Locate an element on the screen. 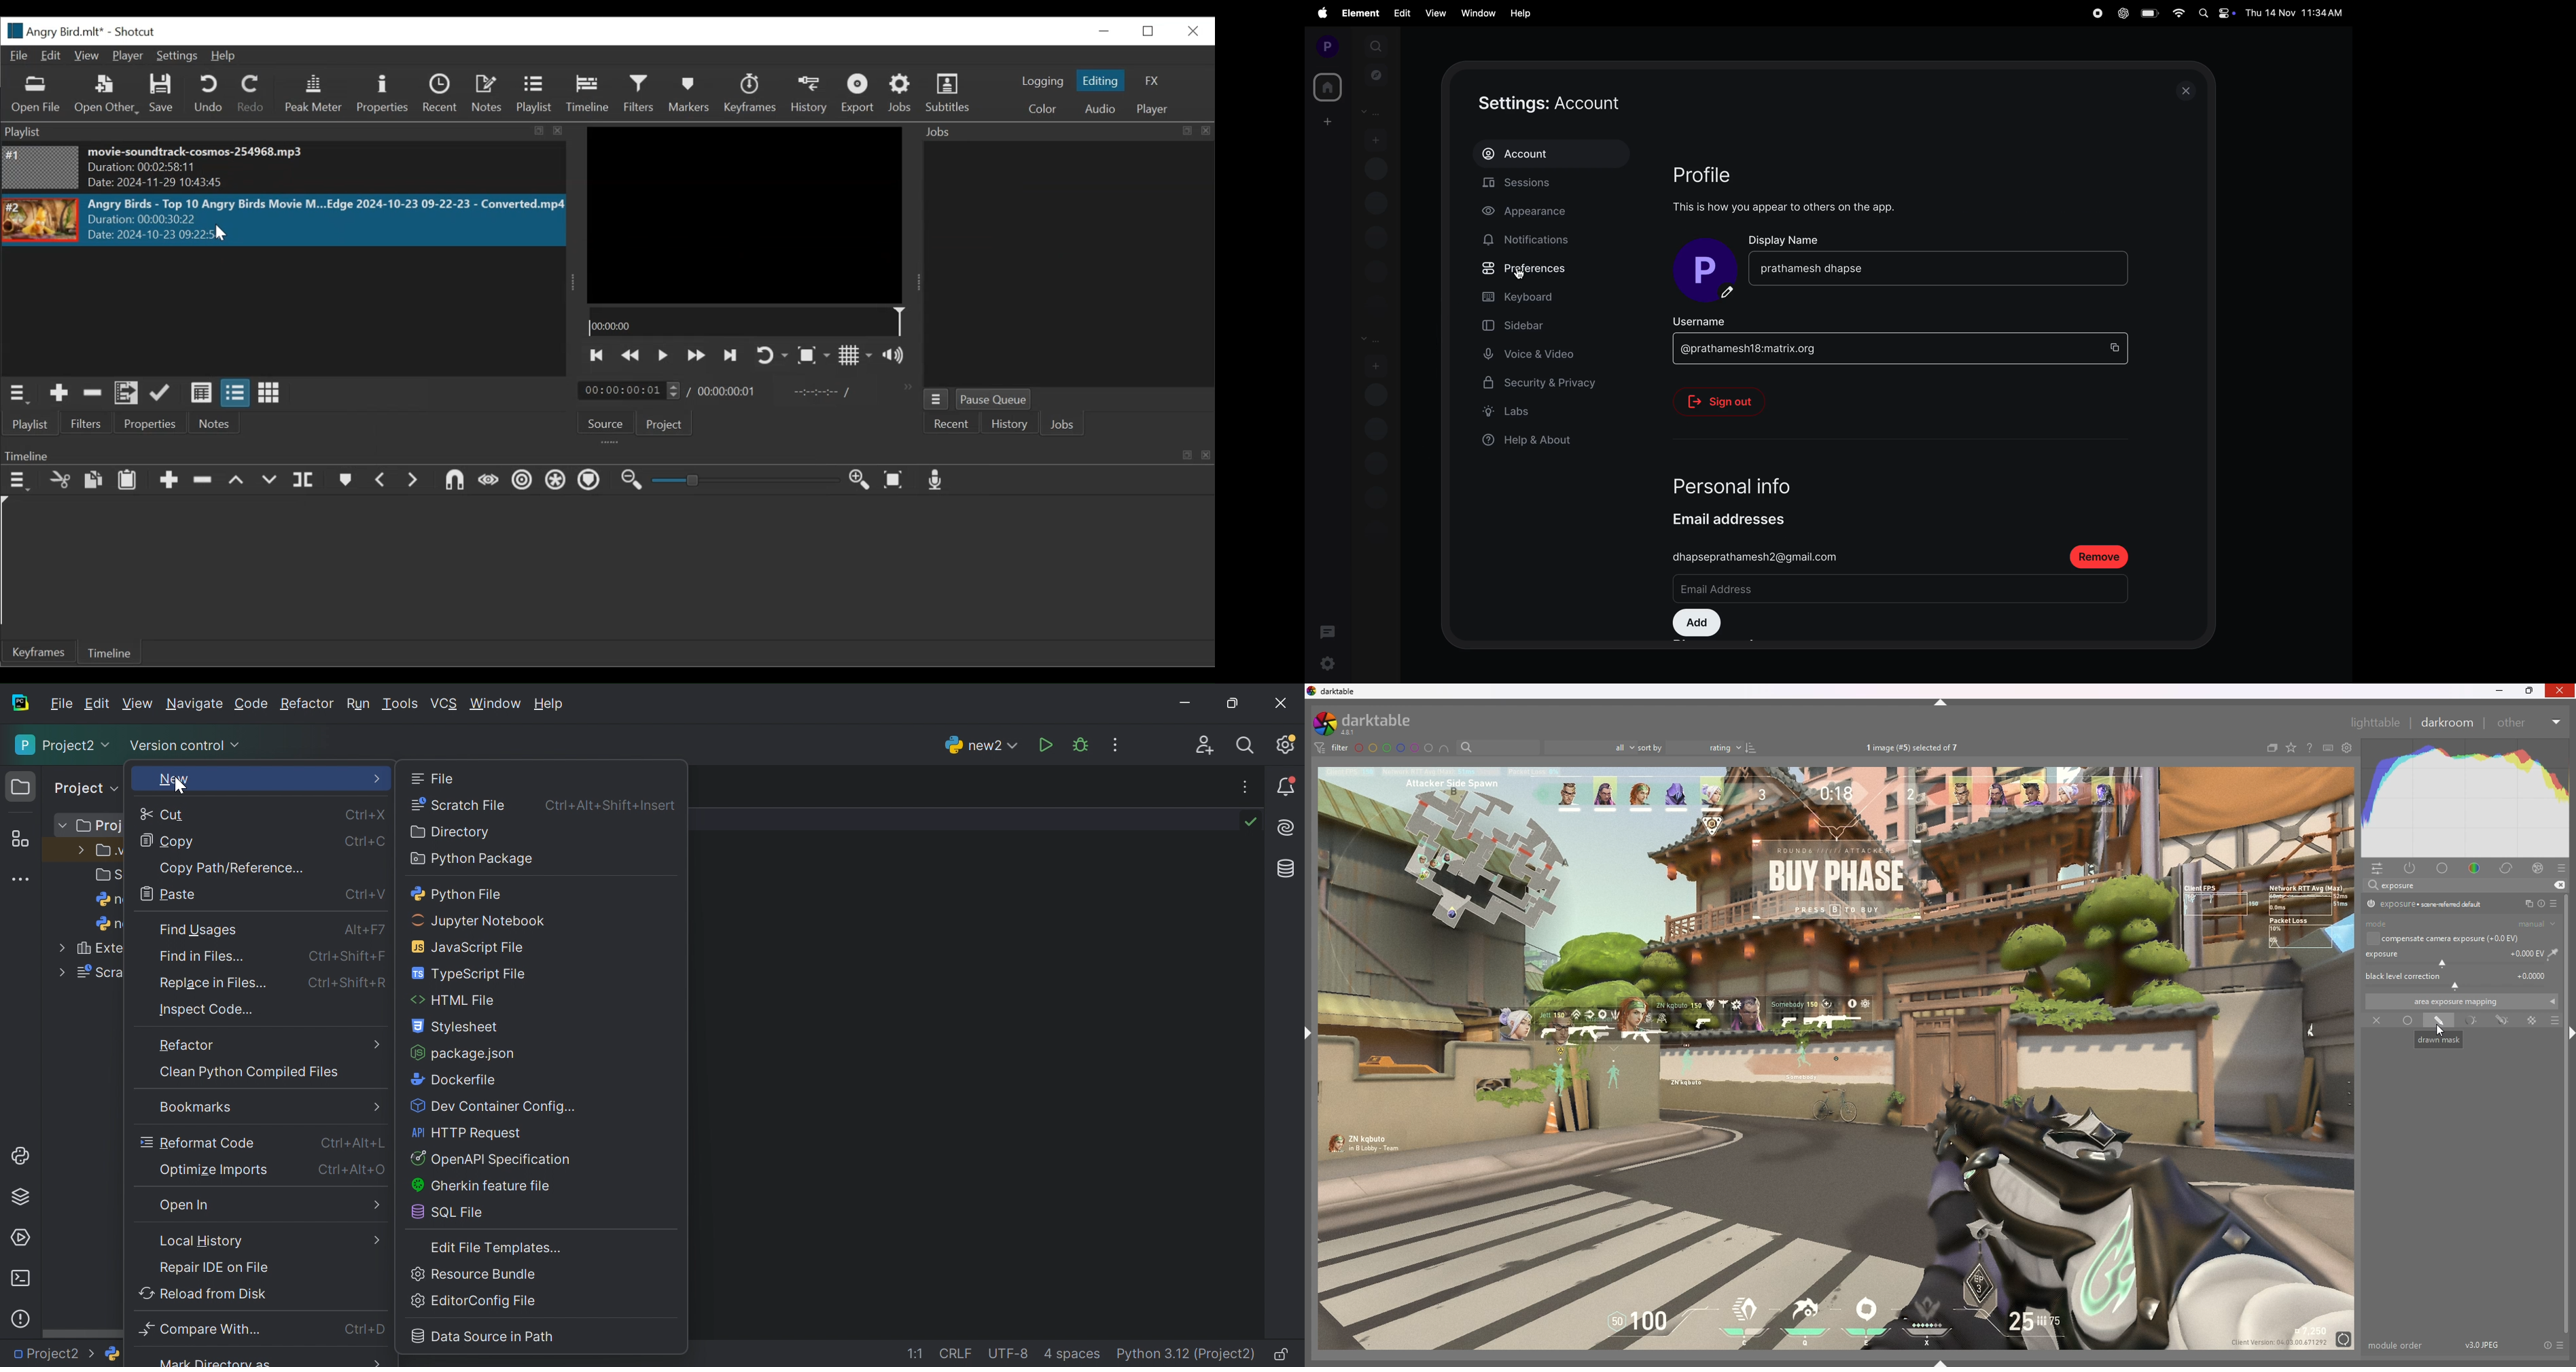  Color is located at coordinates (1043, 109).